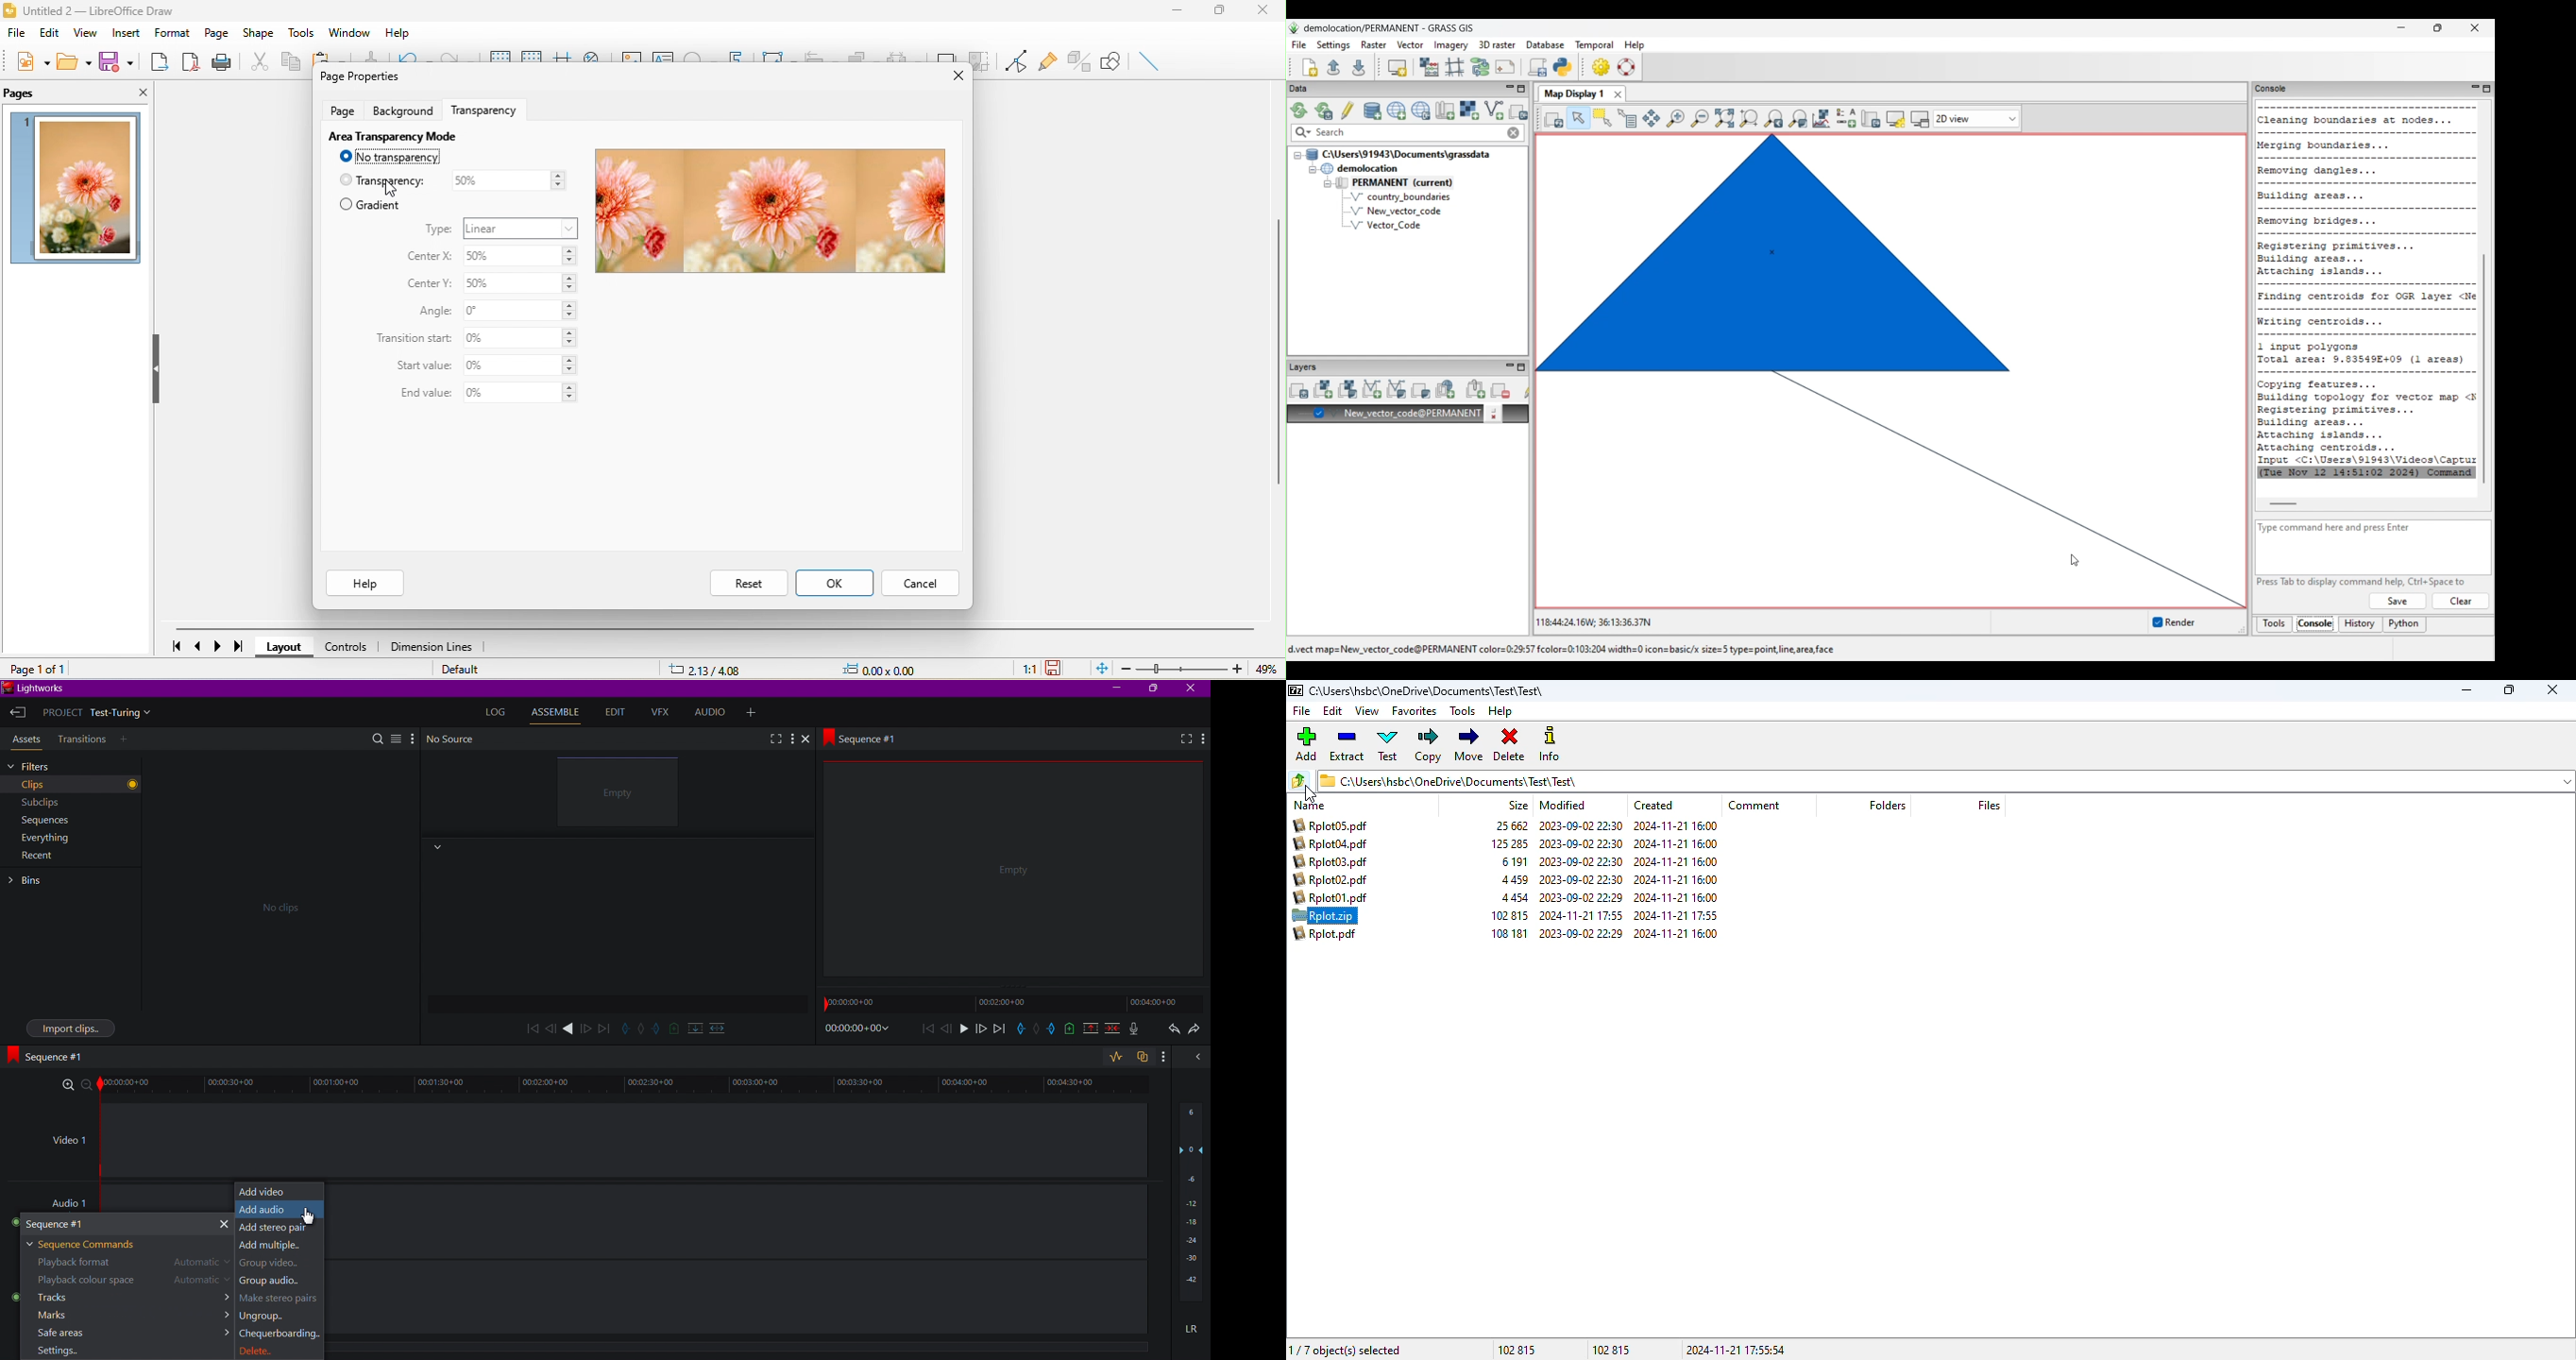 The image size is (2576, 1372). What do you see at coordinates (1401, 196) in the screenshot?
I see `country_boundaries` at bounding box center [1401, 196].